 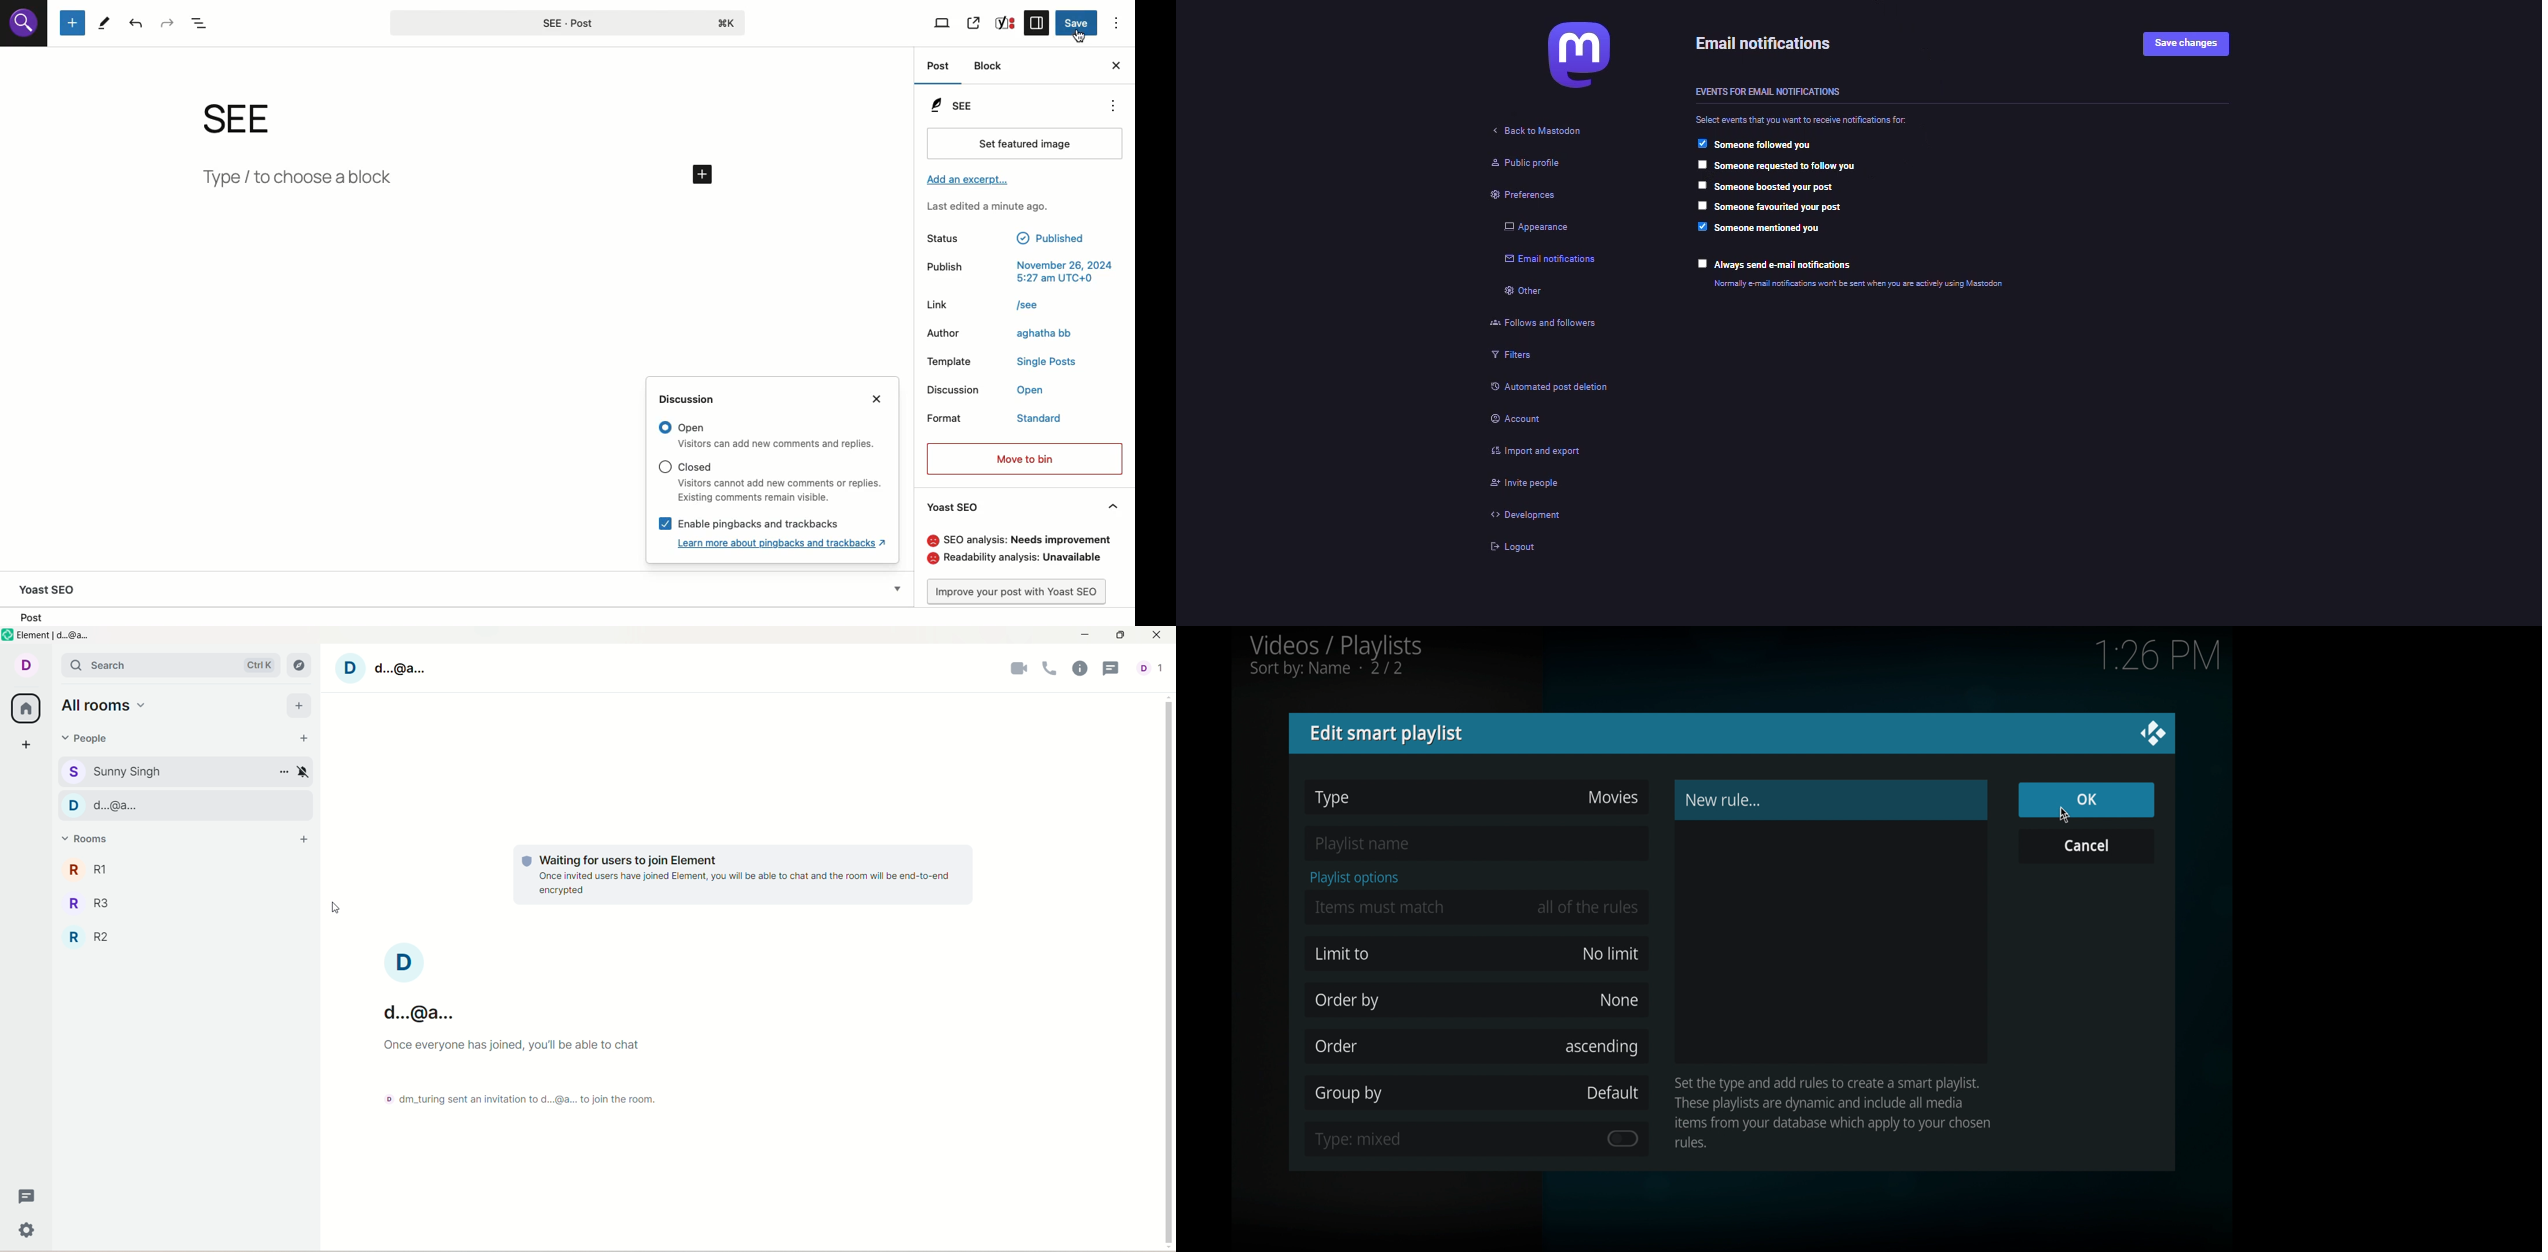 I want to click on ascending, so click(x=1603, y=1046).